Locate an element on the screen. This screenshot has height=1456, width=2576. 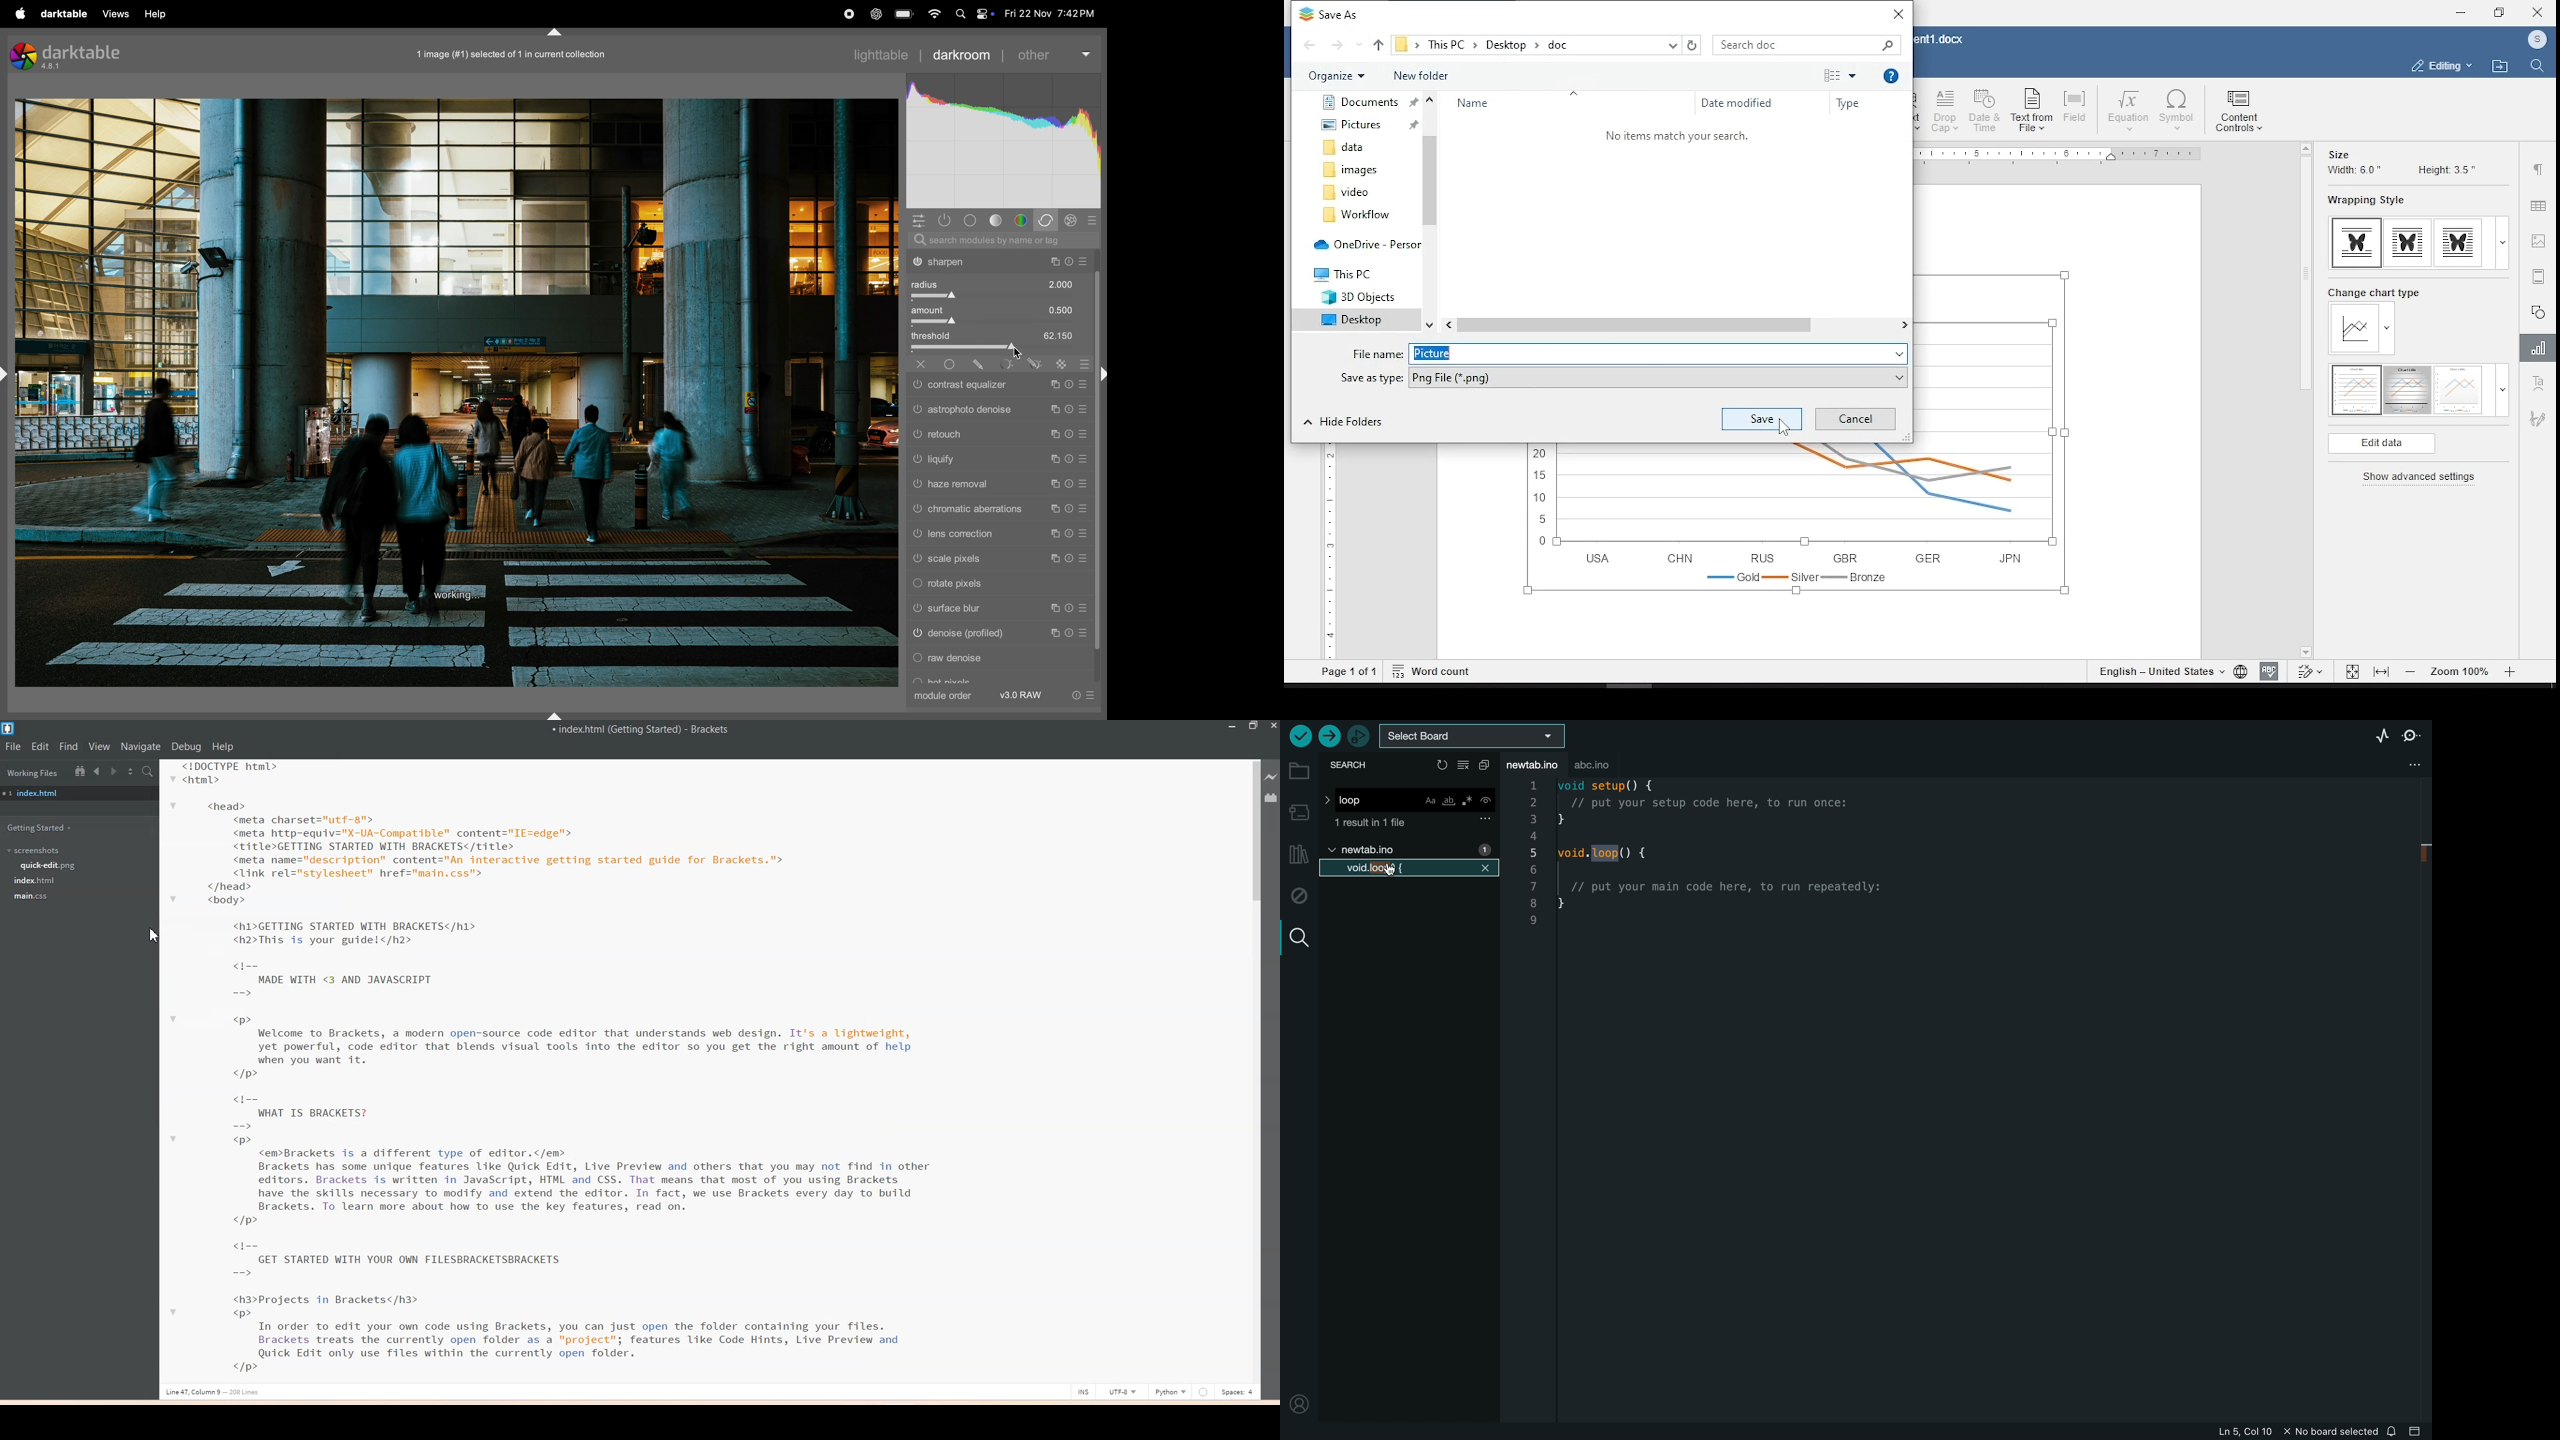
draw mask is located at coordinates (978, 363).